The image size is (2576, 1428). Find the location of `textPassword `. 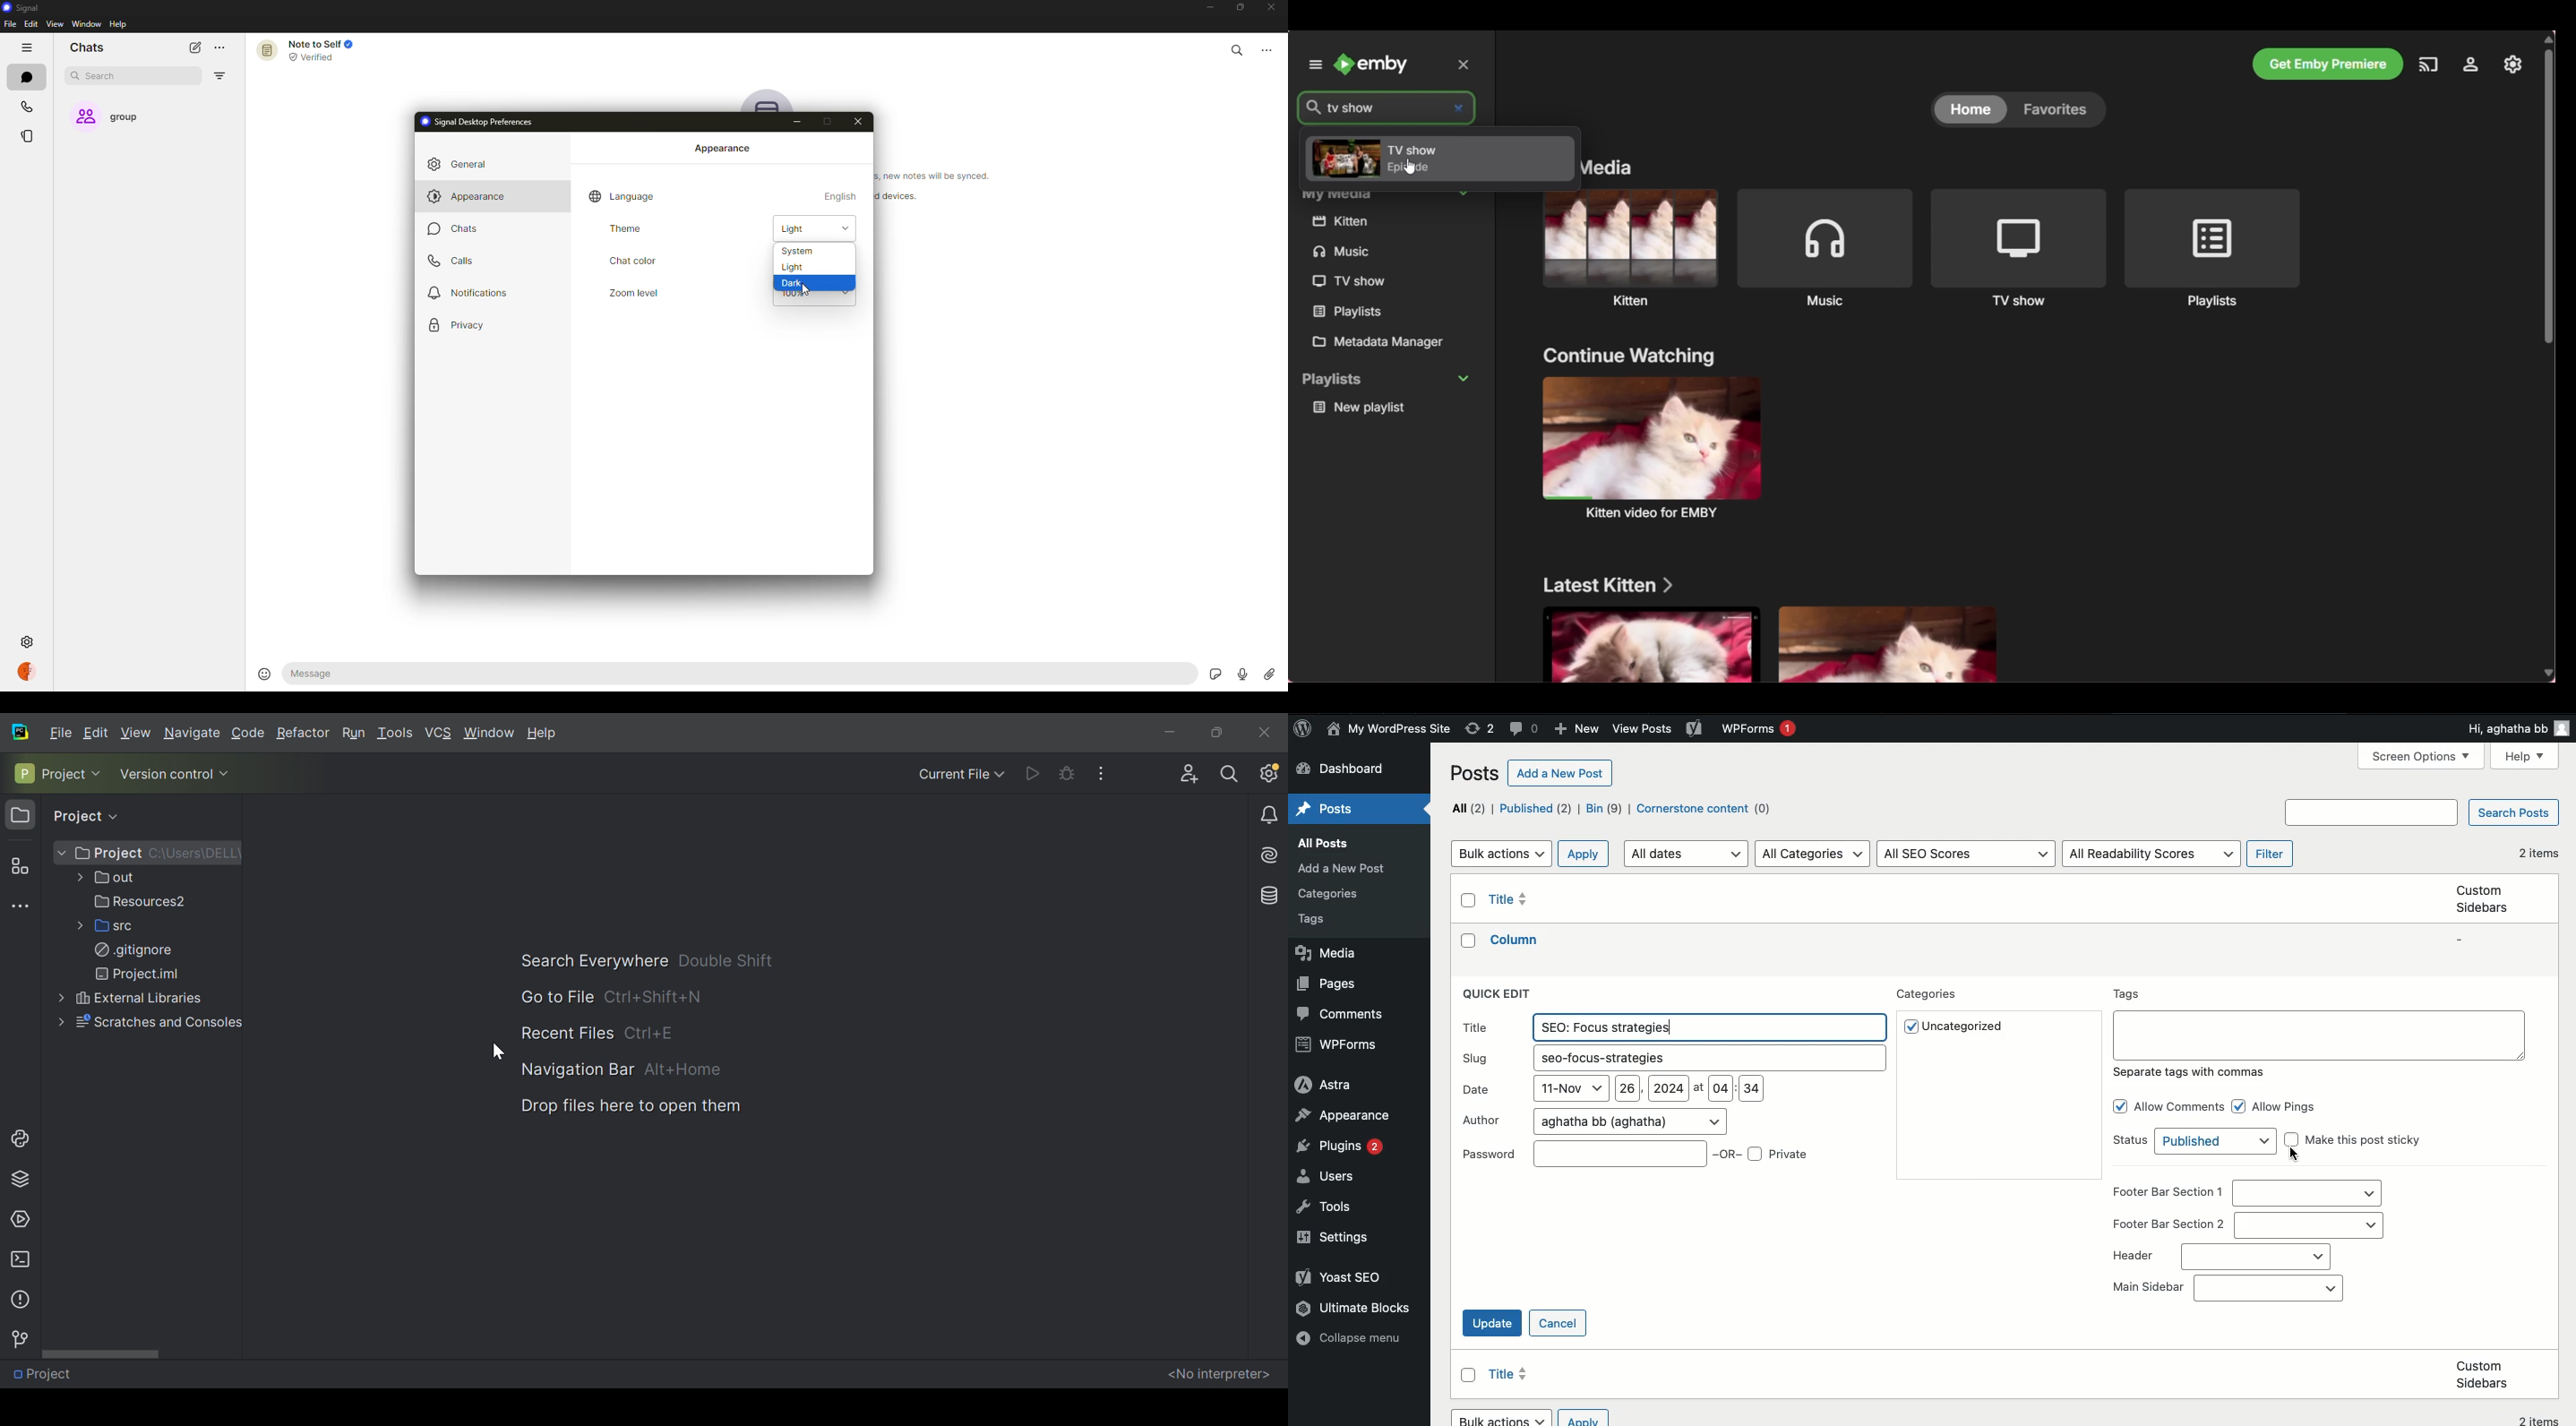

textPassword  is located at coordinates (1490, 1154).